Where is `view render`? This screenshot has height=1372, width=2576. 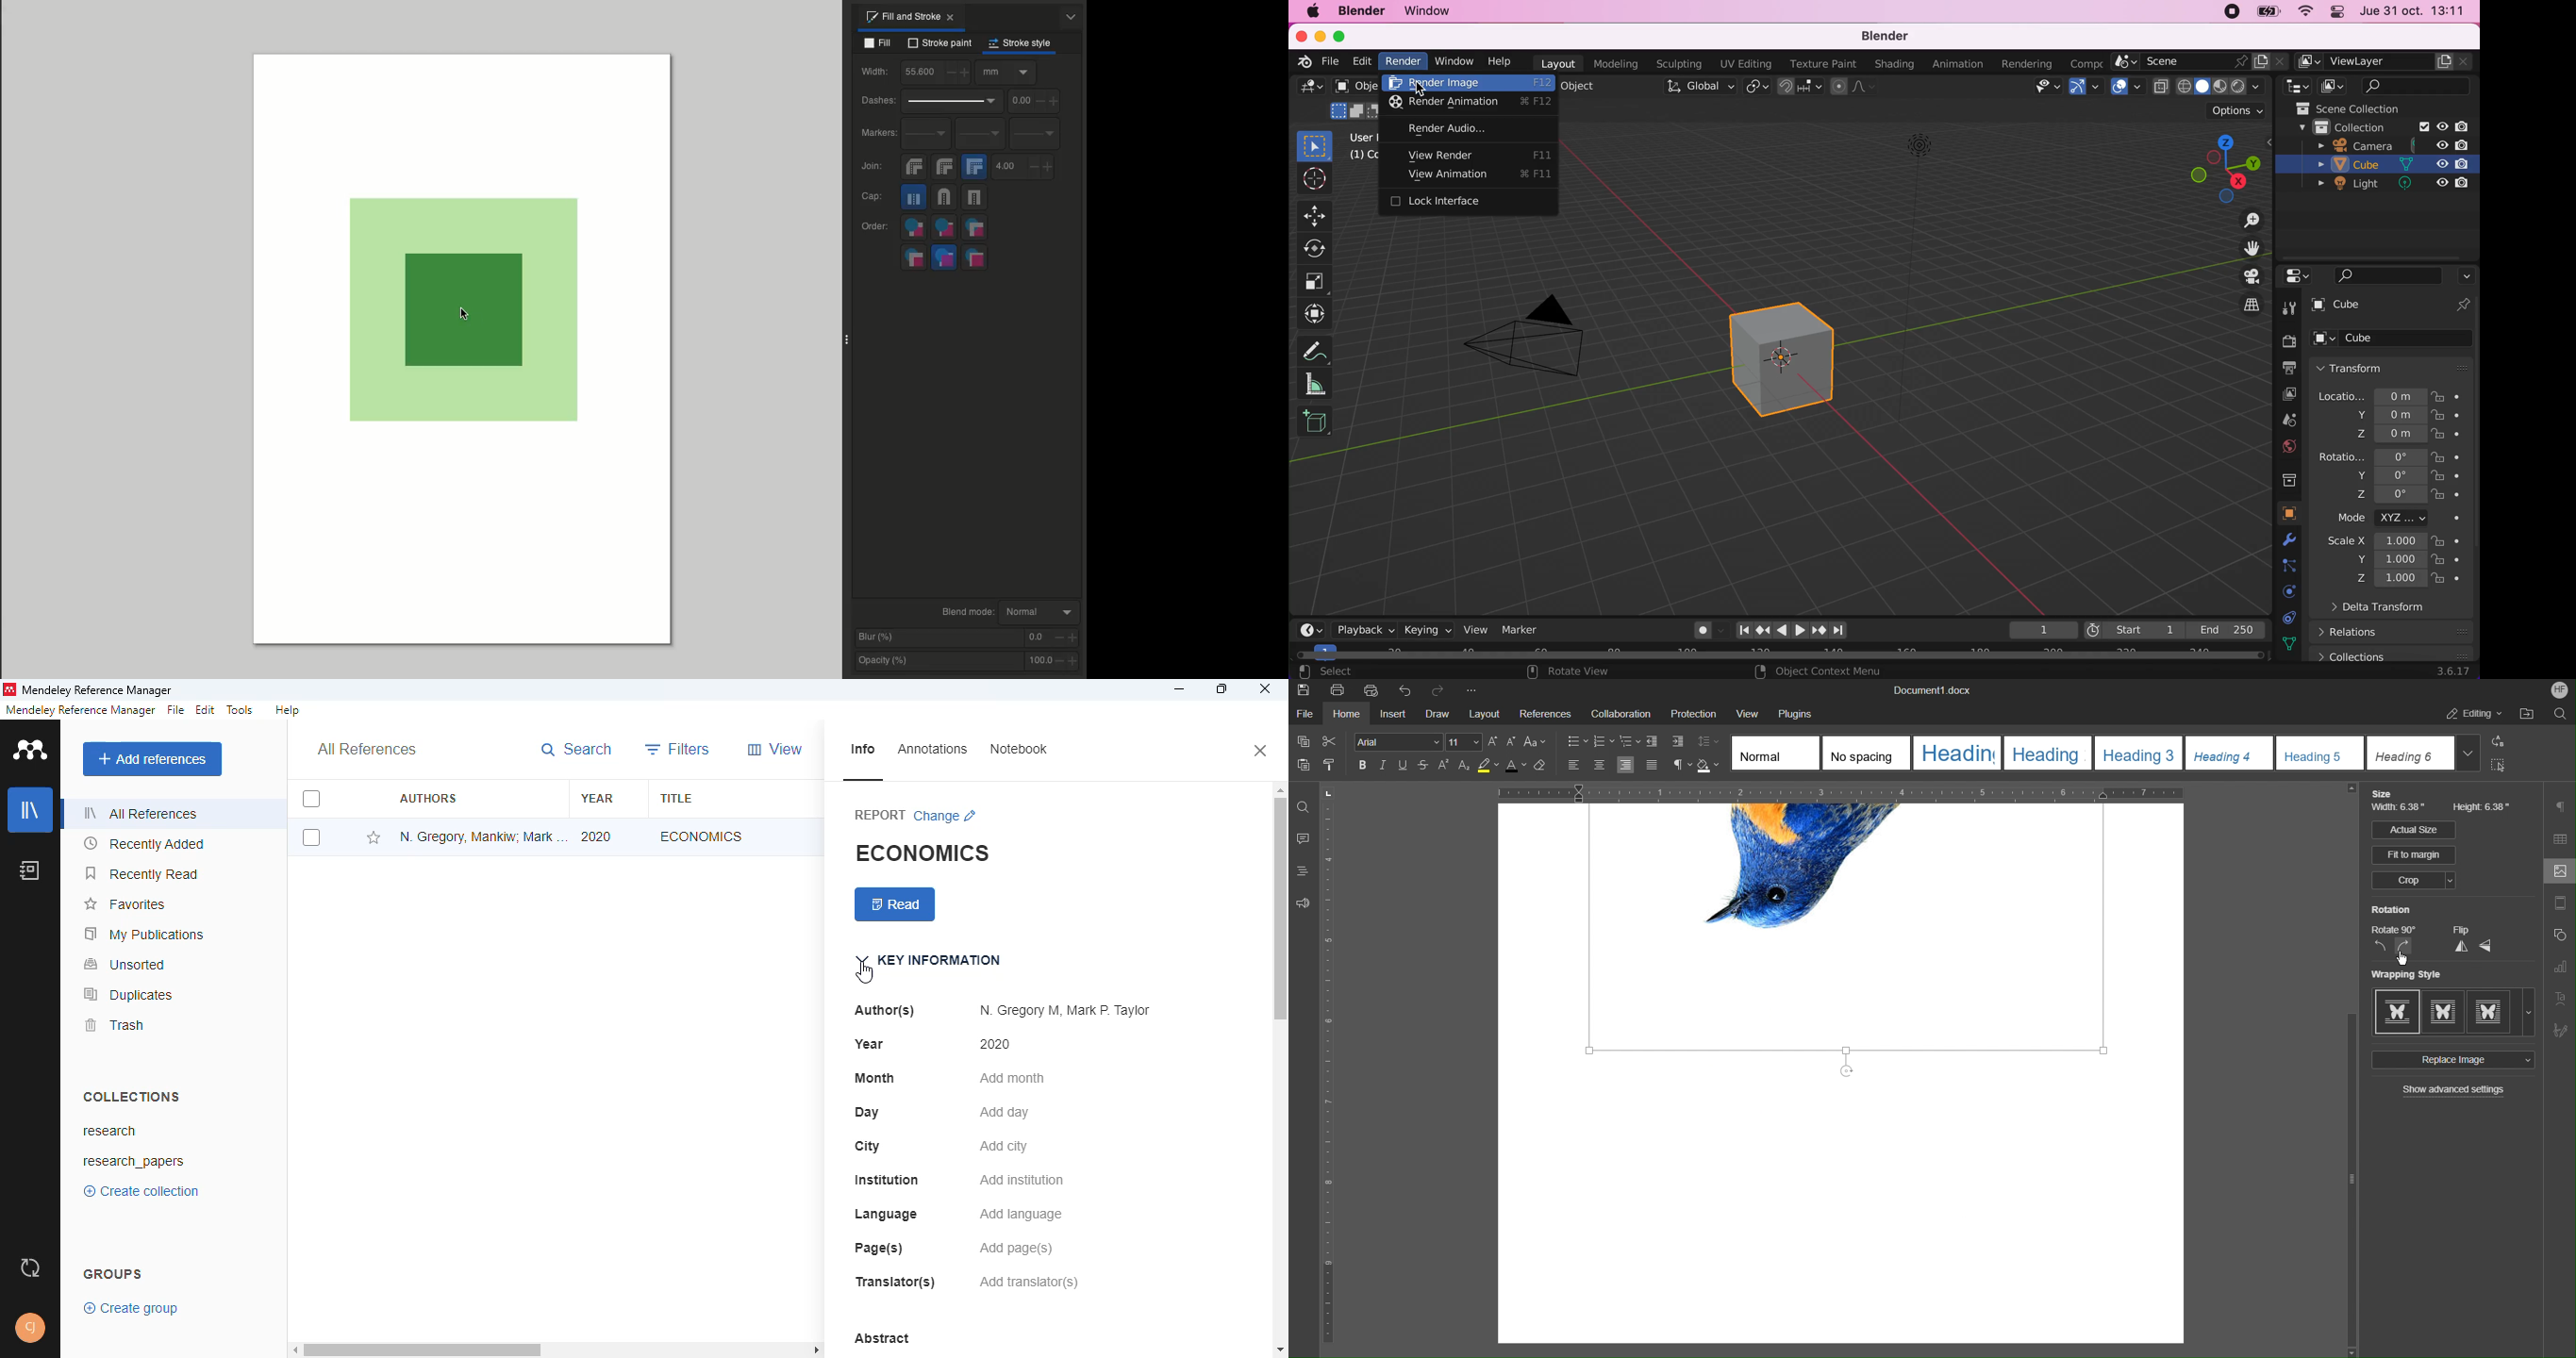
view render is located at coordinates (1470, 156).